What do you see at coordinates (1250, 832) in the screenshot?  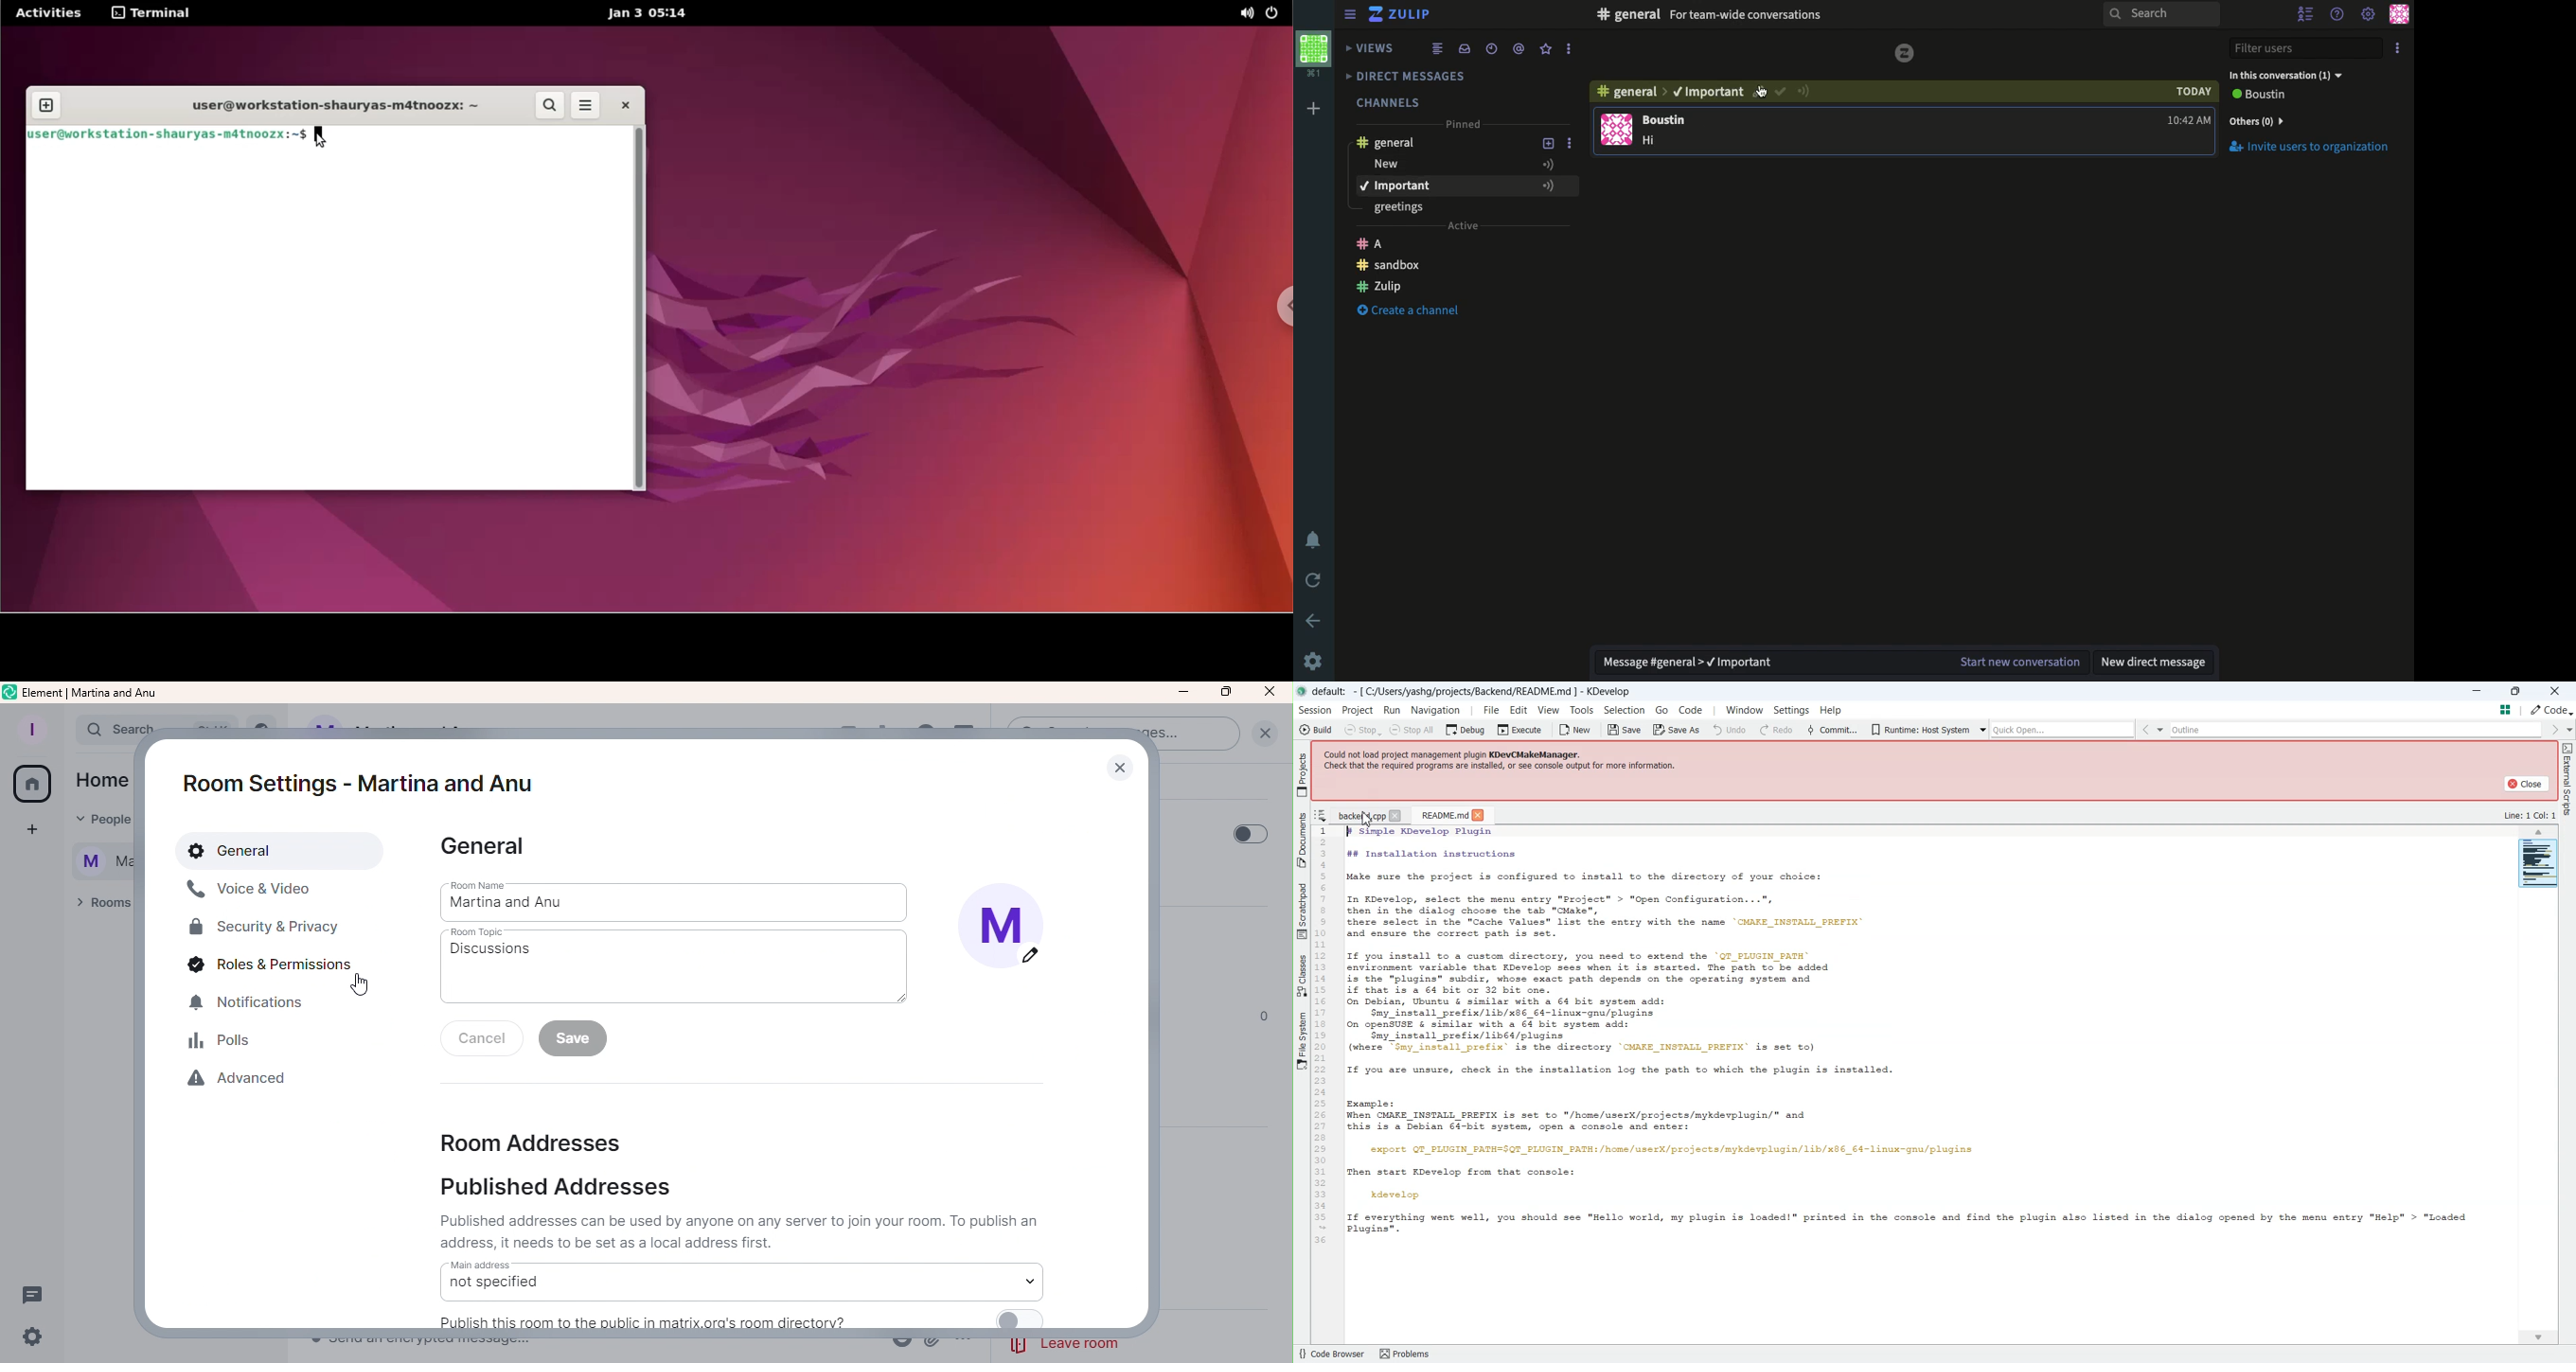 I see `Toggle` at bounding box center [1250, 832].